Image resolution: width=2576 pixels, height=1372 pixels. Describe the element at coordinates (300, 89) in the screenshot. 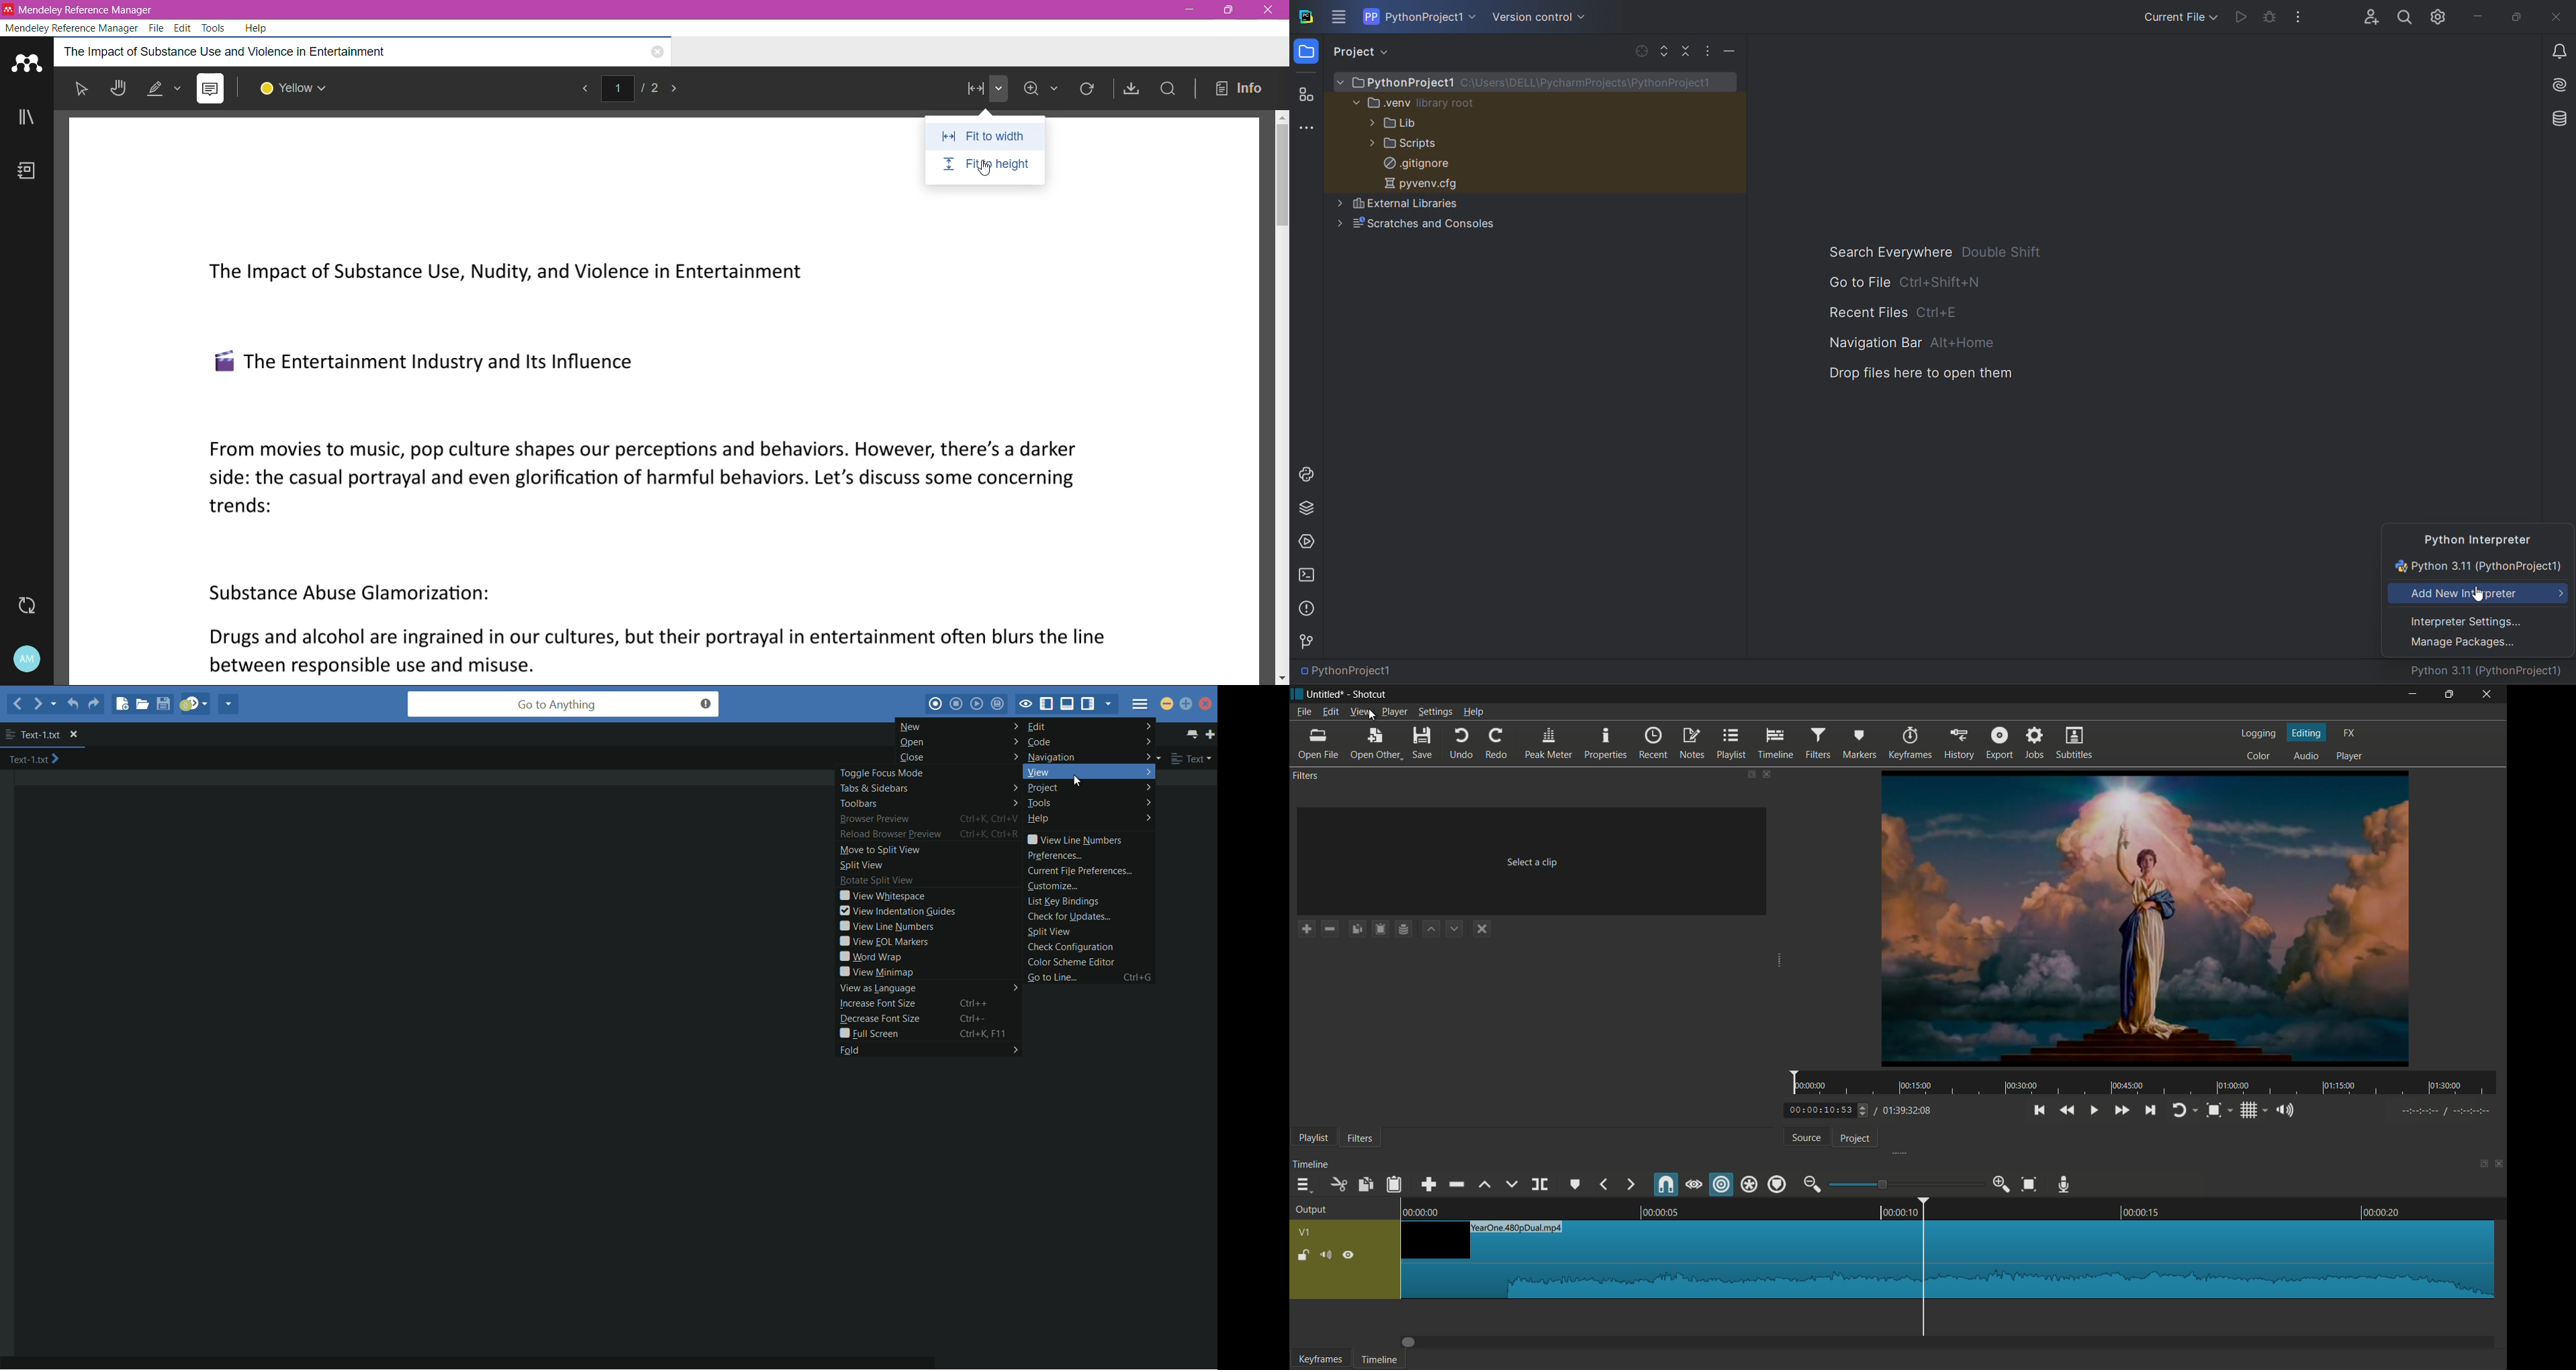

I see `Select Edit Color` at that location.